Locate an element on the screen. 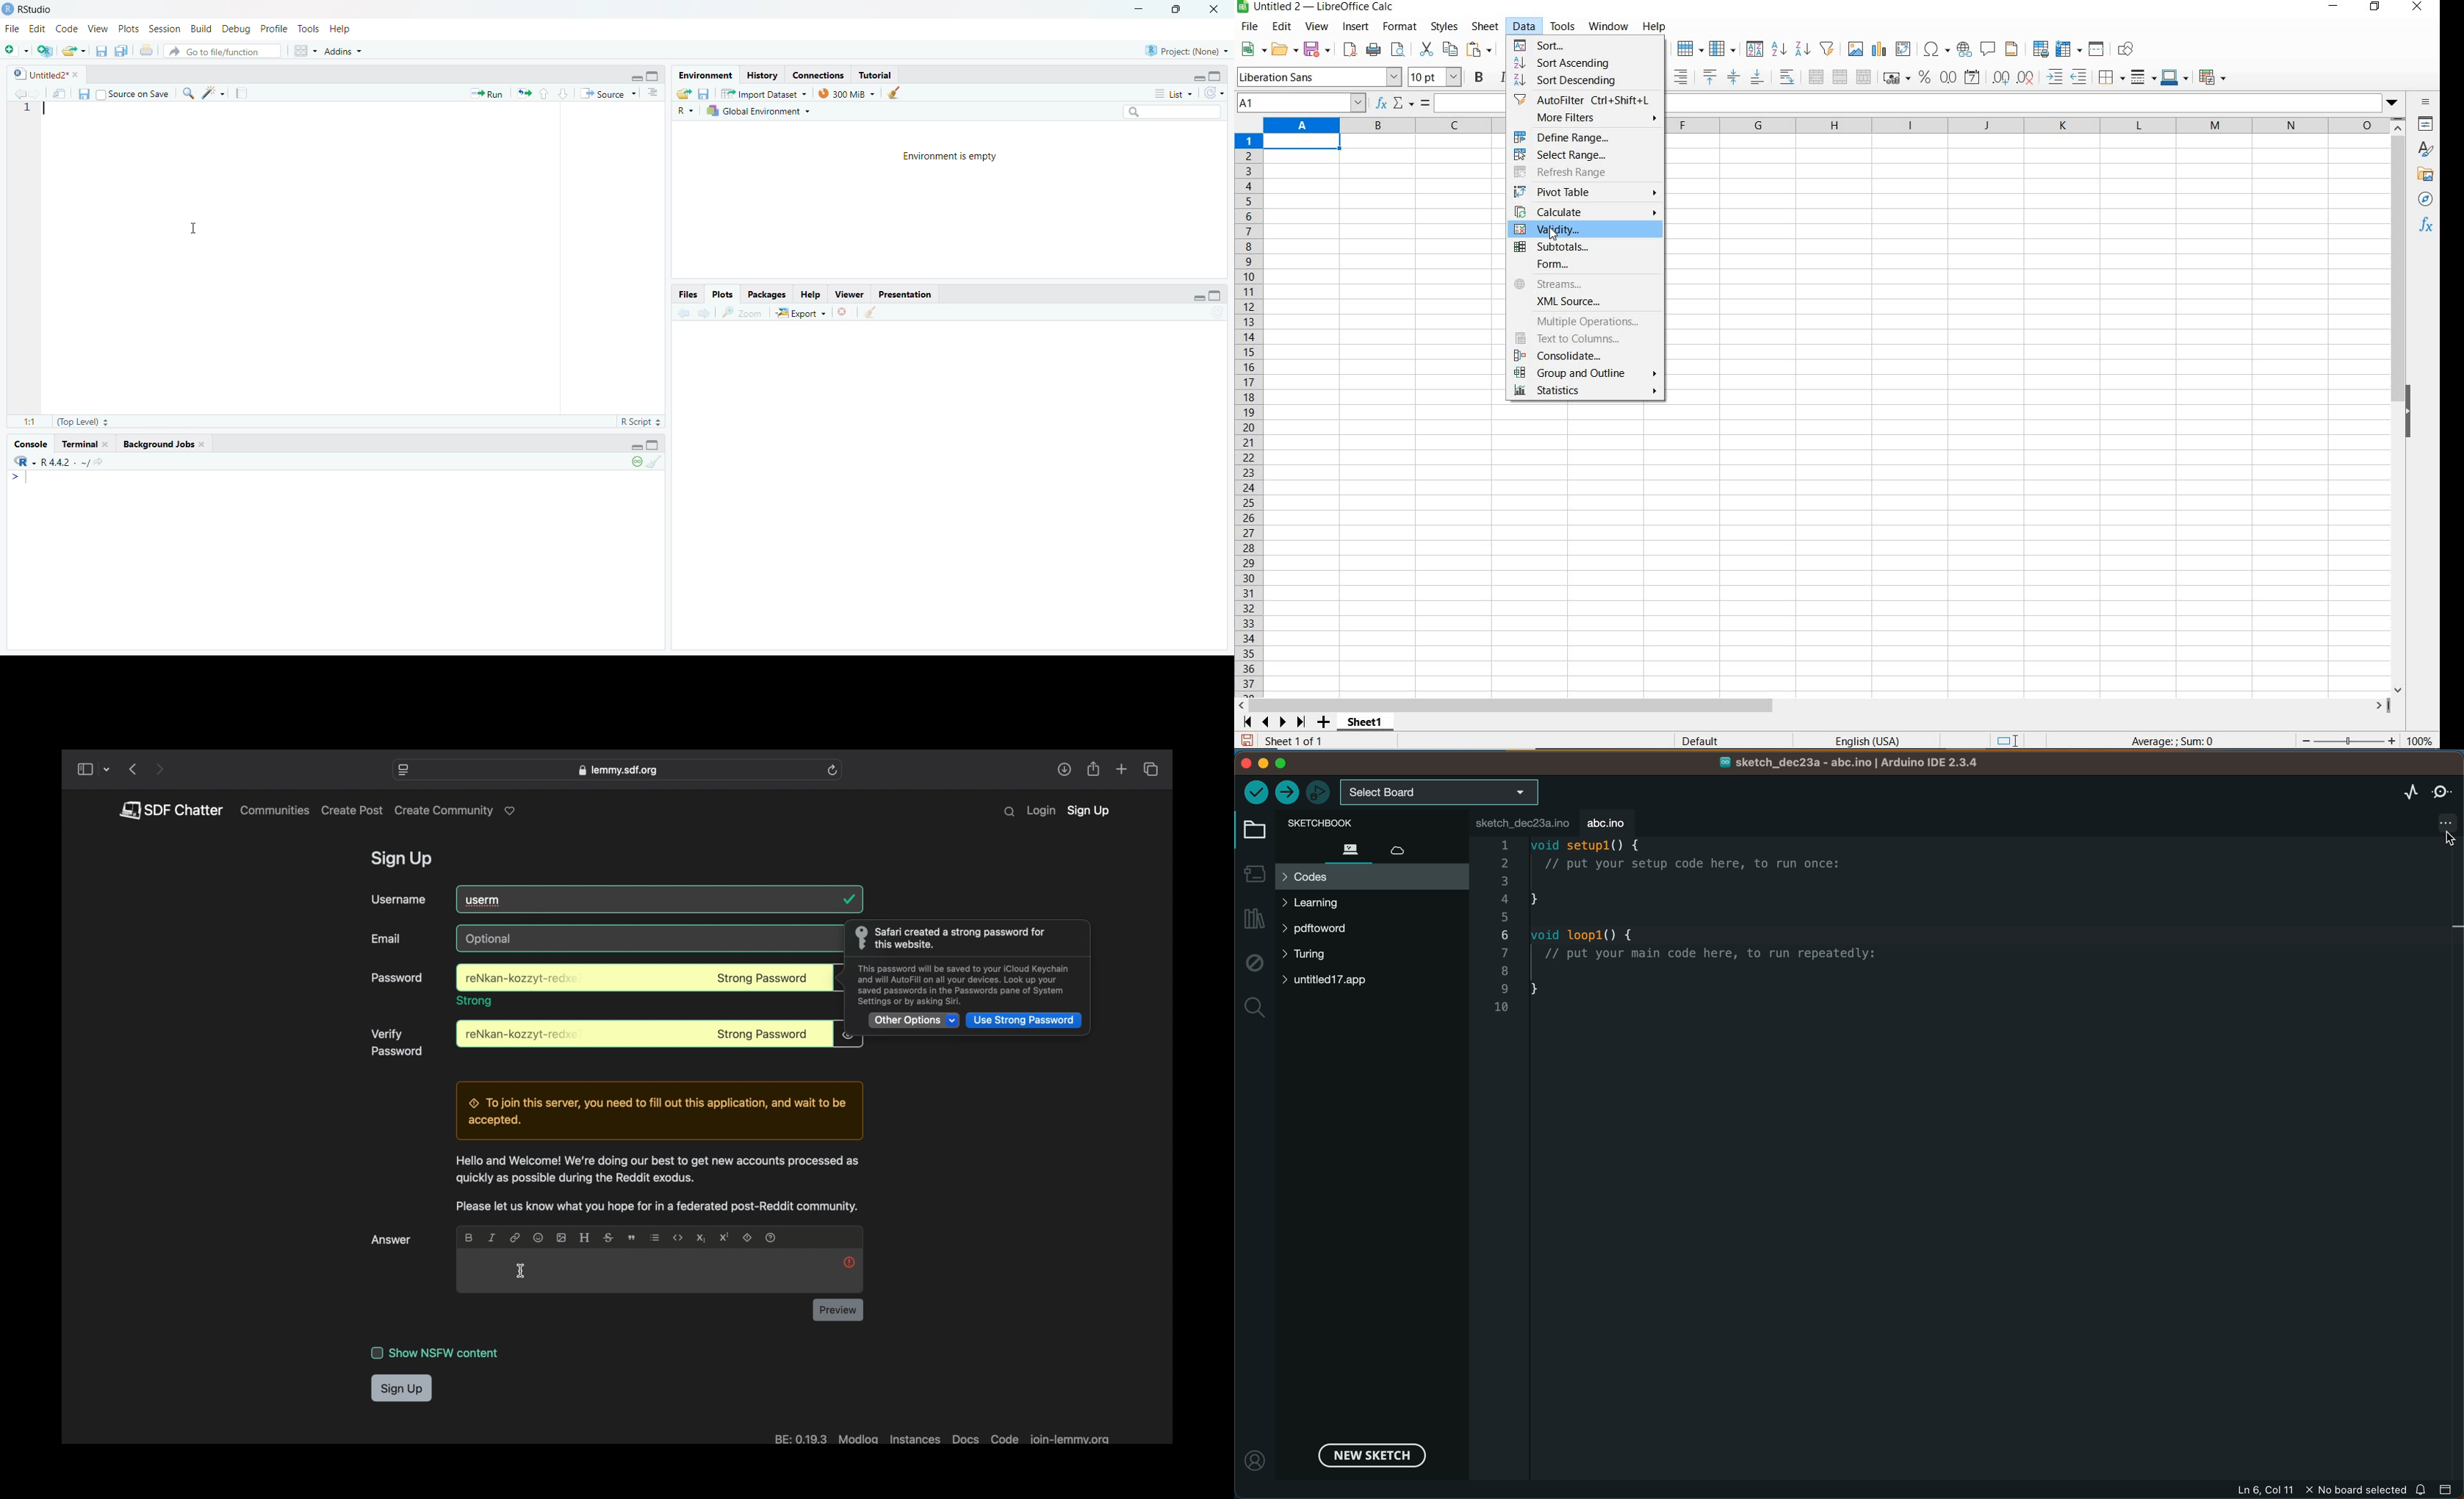 The width and height of the screenshot is (2464, 1512). hide r script is located at coordinates (1195, 76).